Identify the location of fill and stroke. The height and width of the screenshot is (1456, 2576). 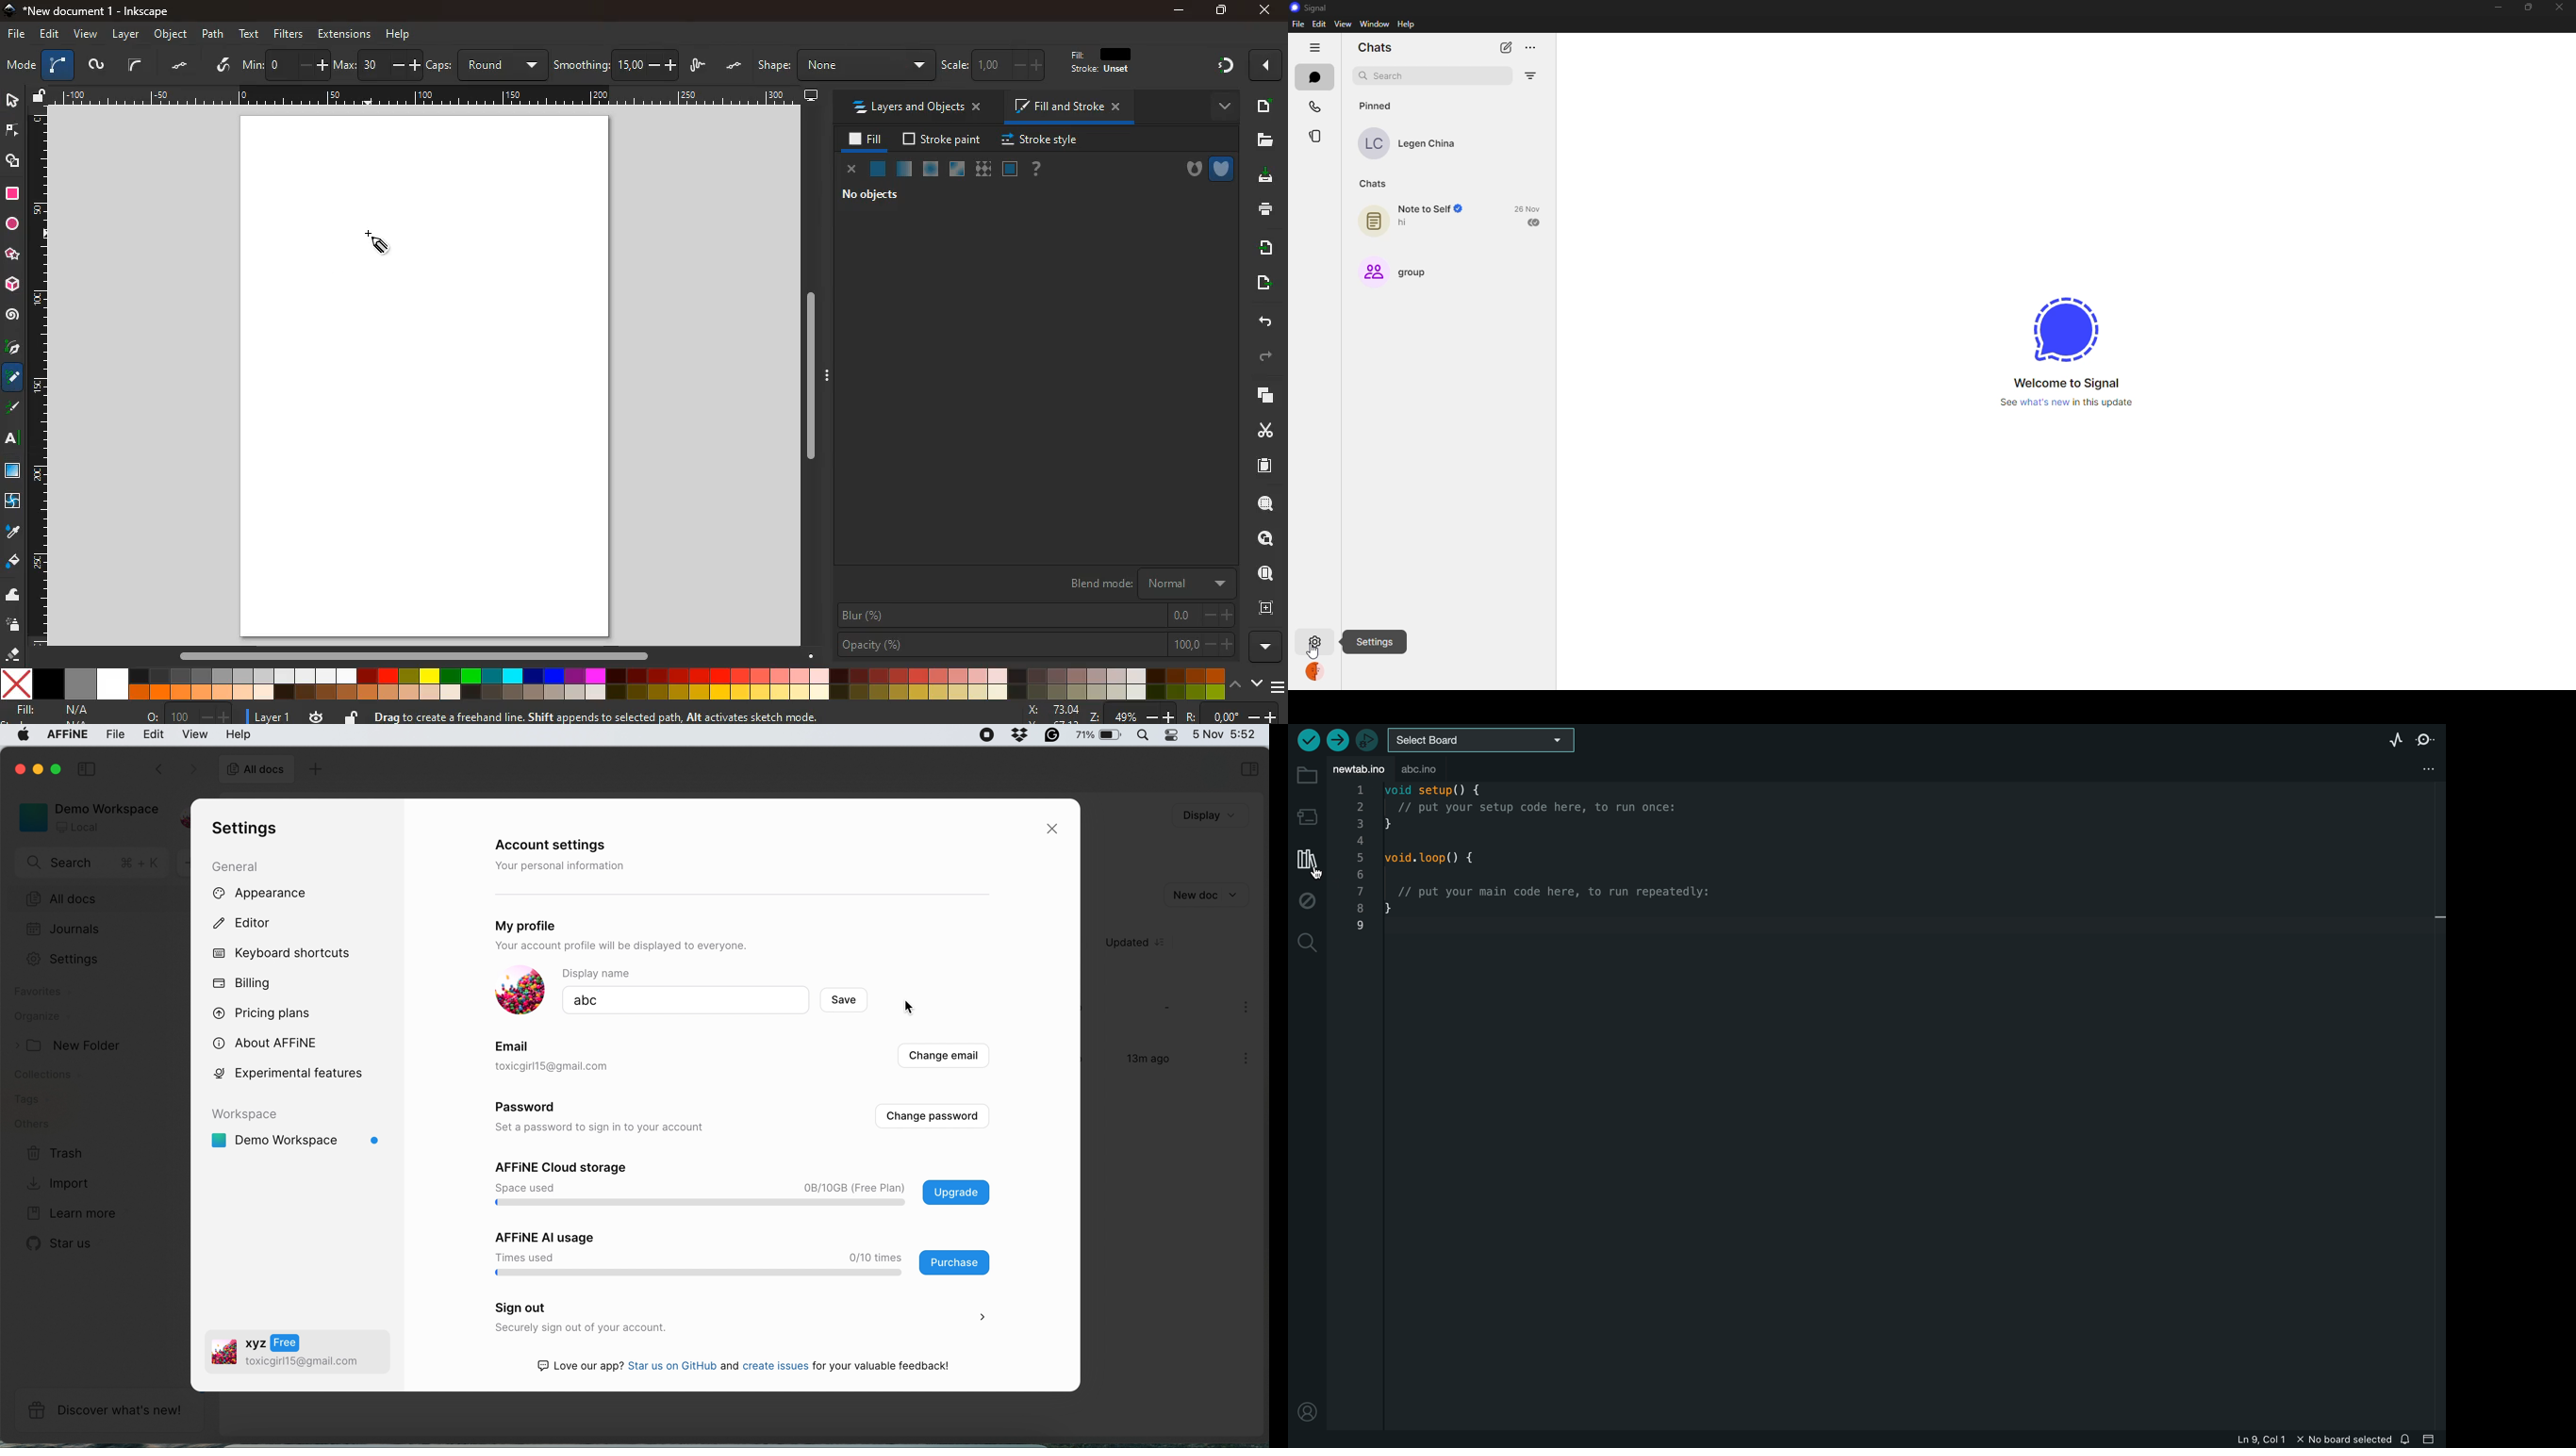
(1070, 106).